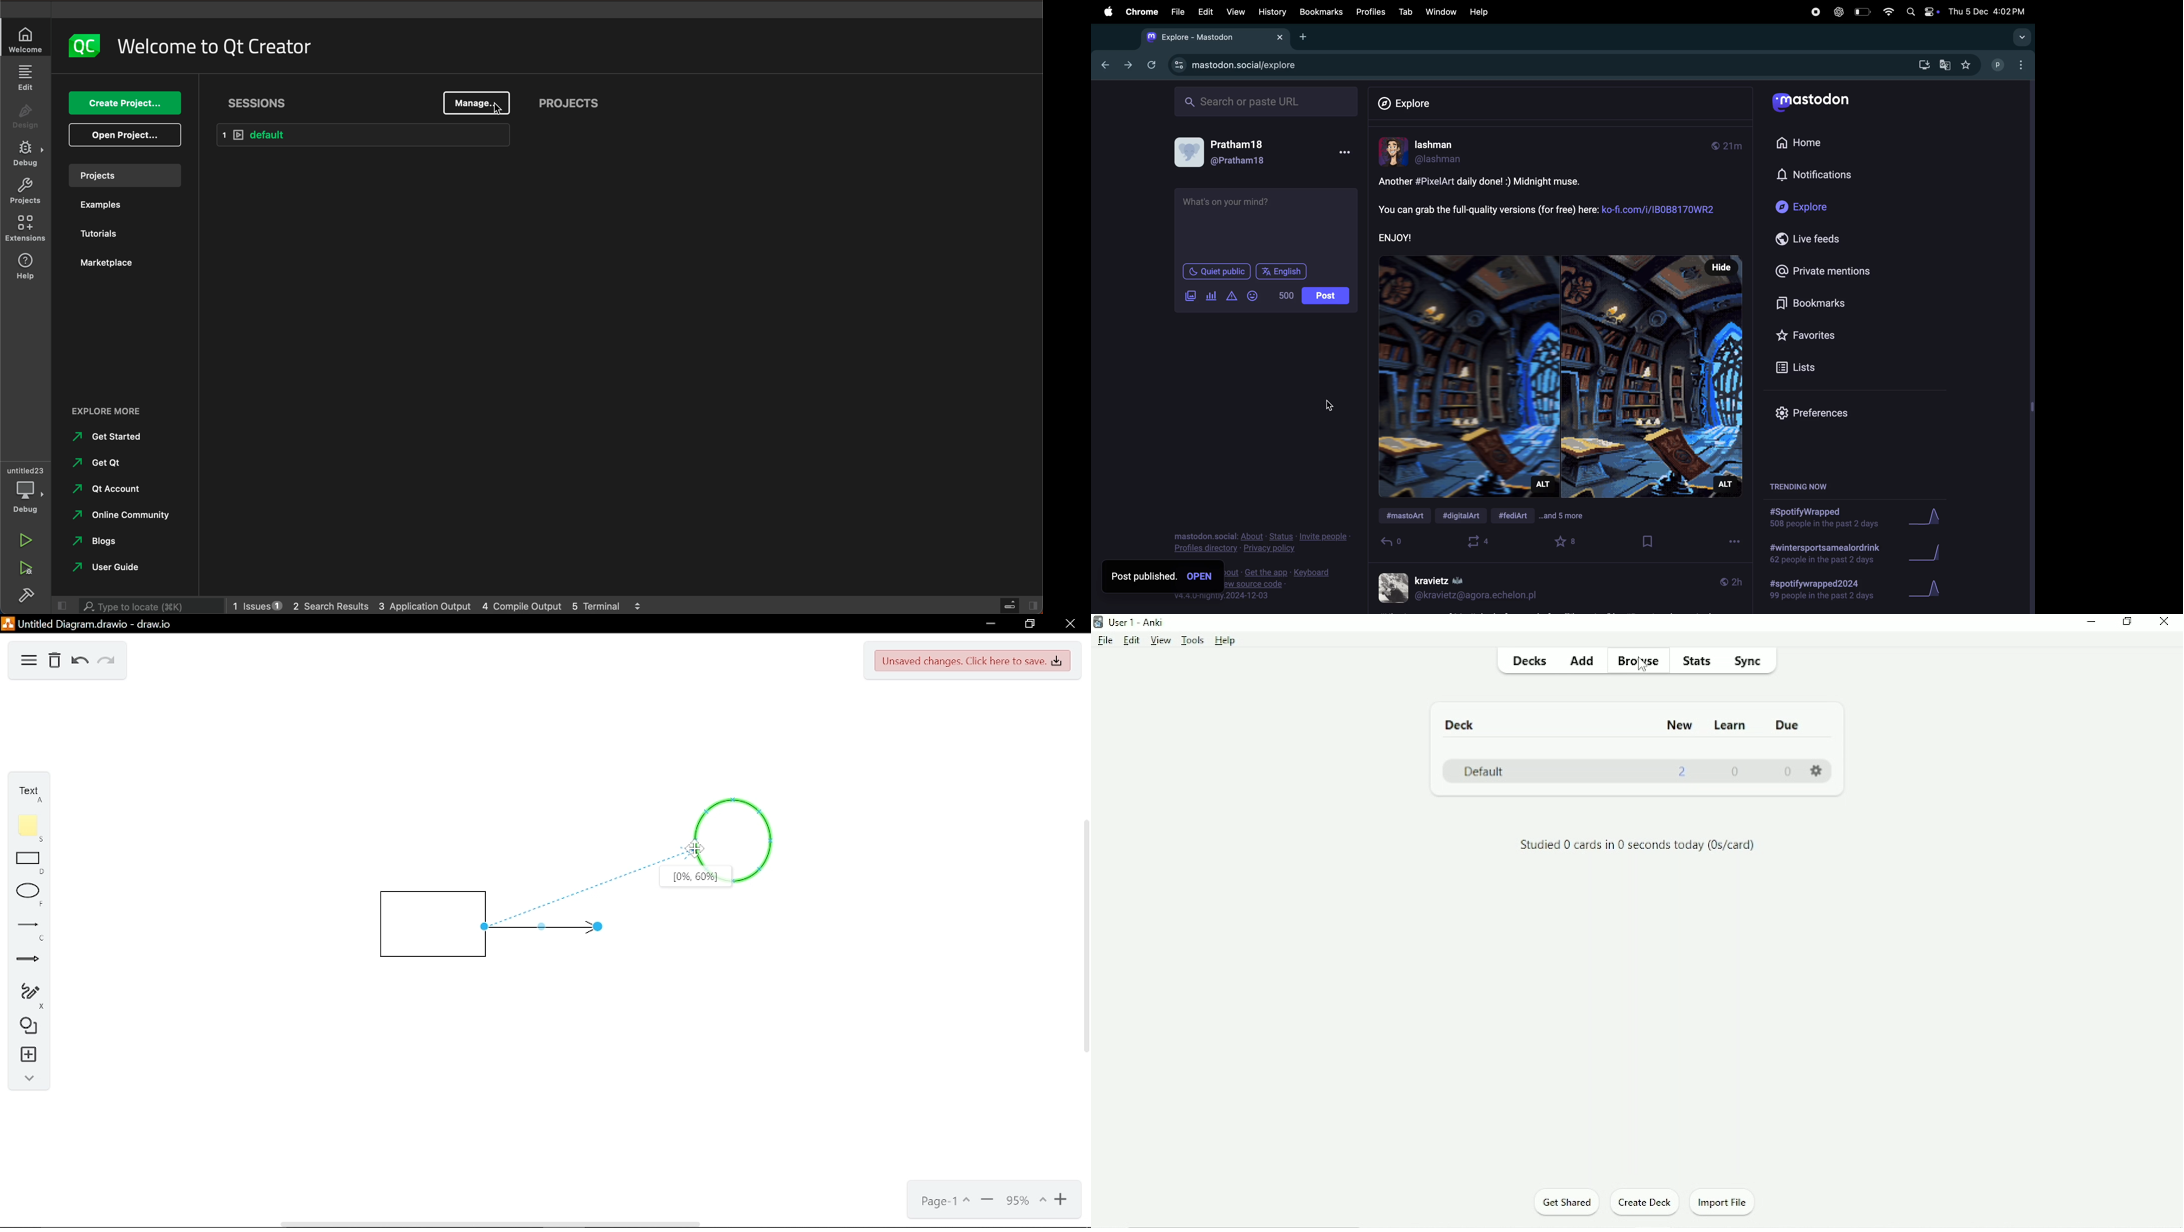 This screenshot has width=2184, height=1232. Describe the element at coordinates (1479, 770) in the screenshot. I see `Default` at that location.